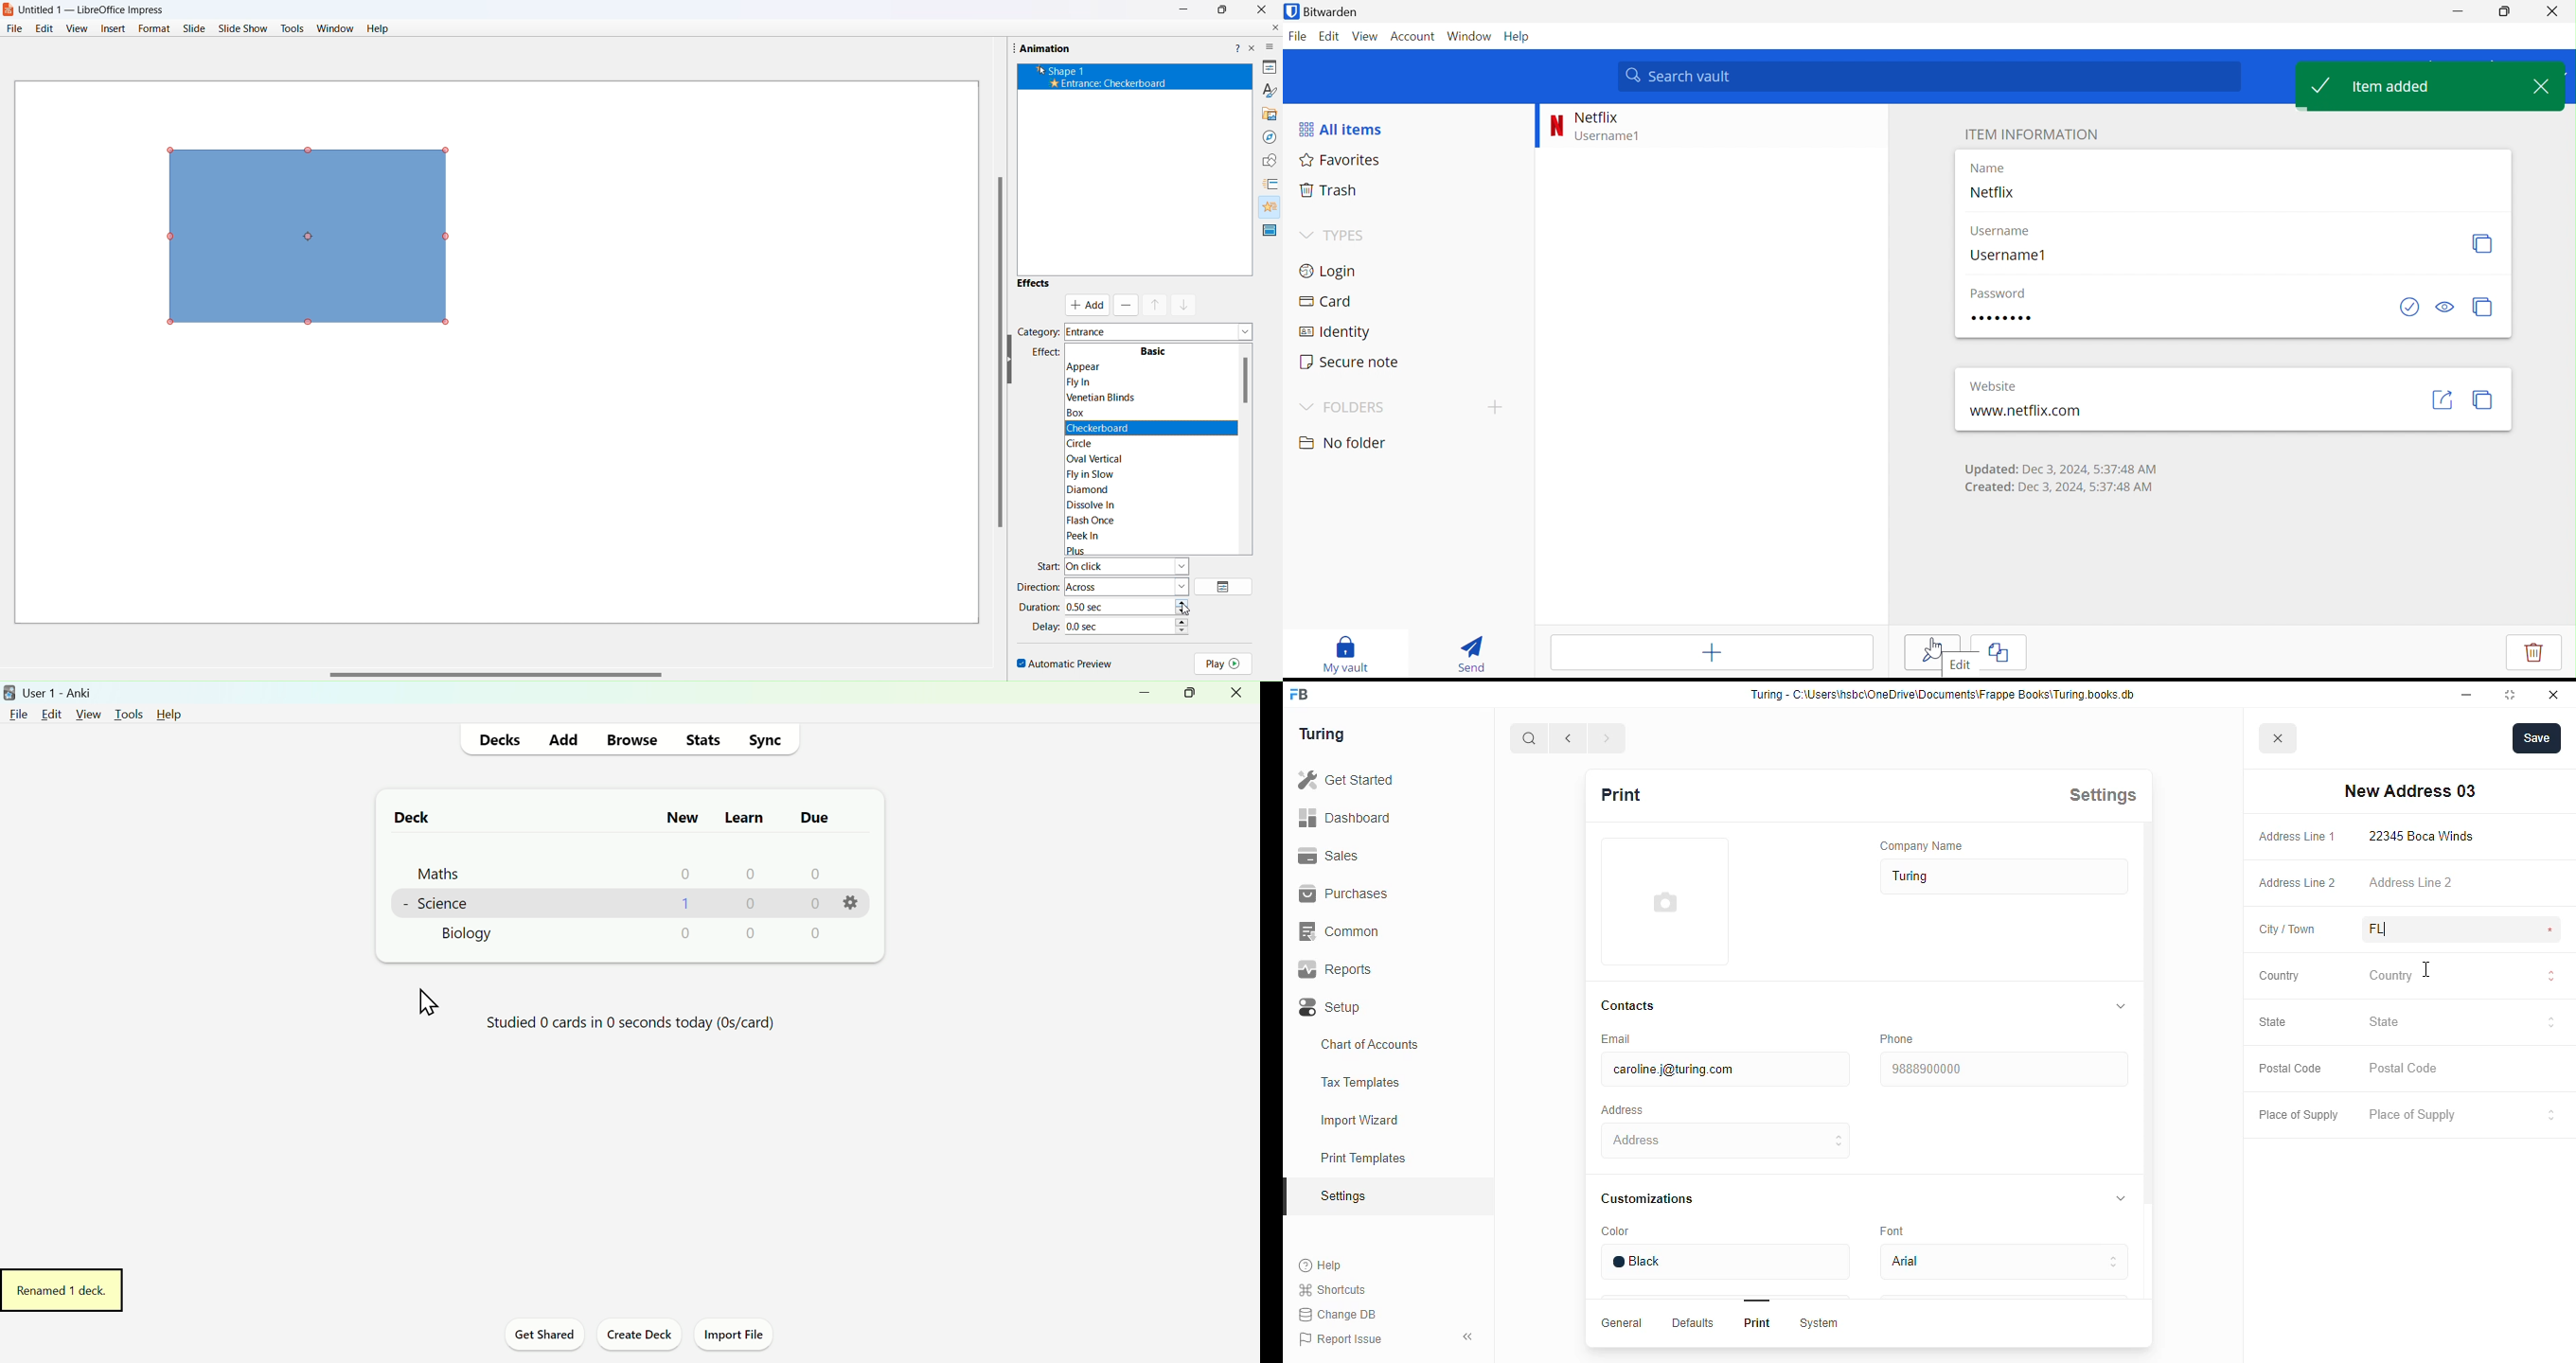  I want to click on category dropdown, so click(1160, 333).